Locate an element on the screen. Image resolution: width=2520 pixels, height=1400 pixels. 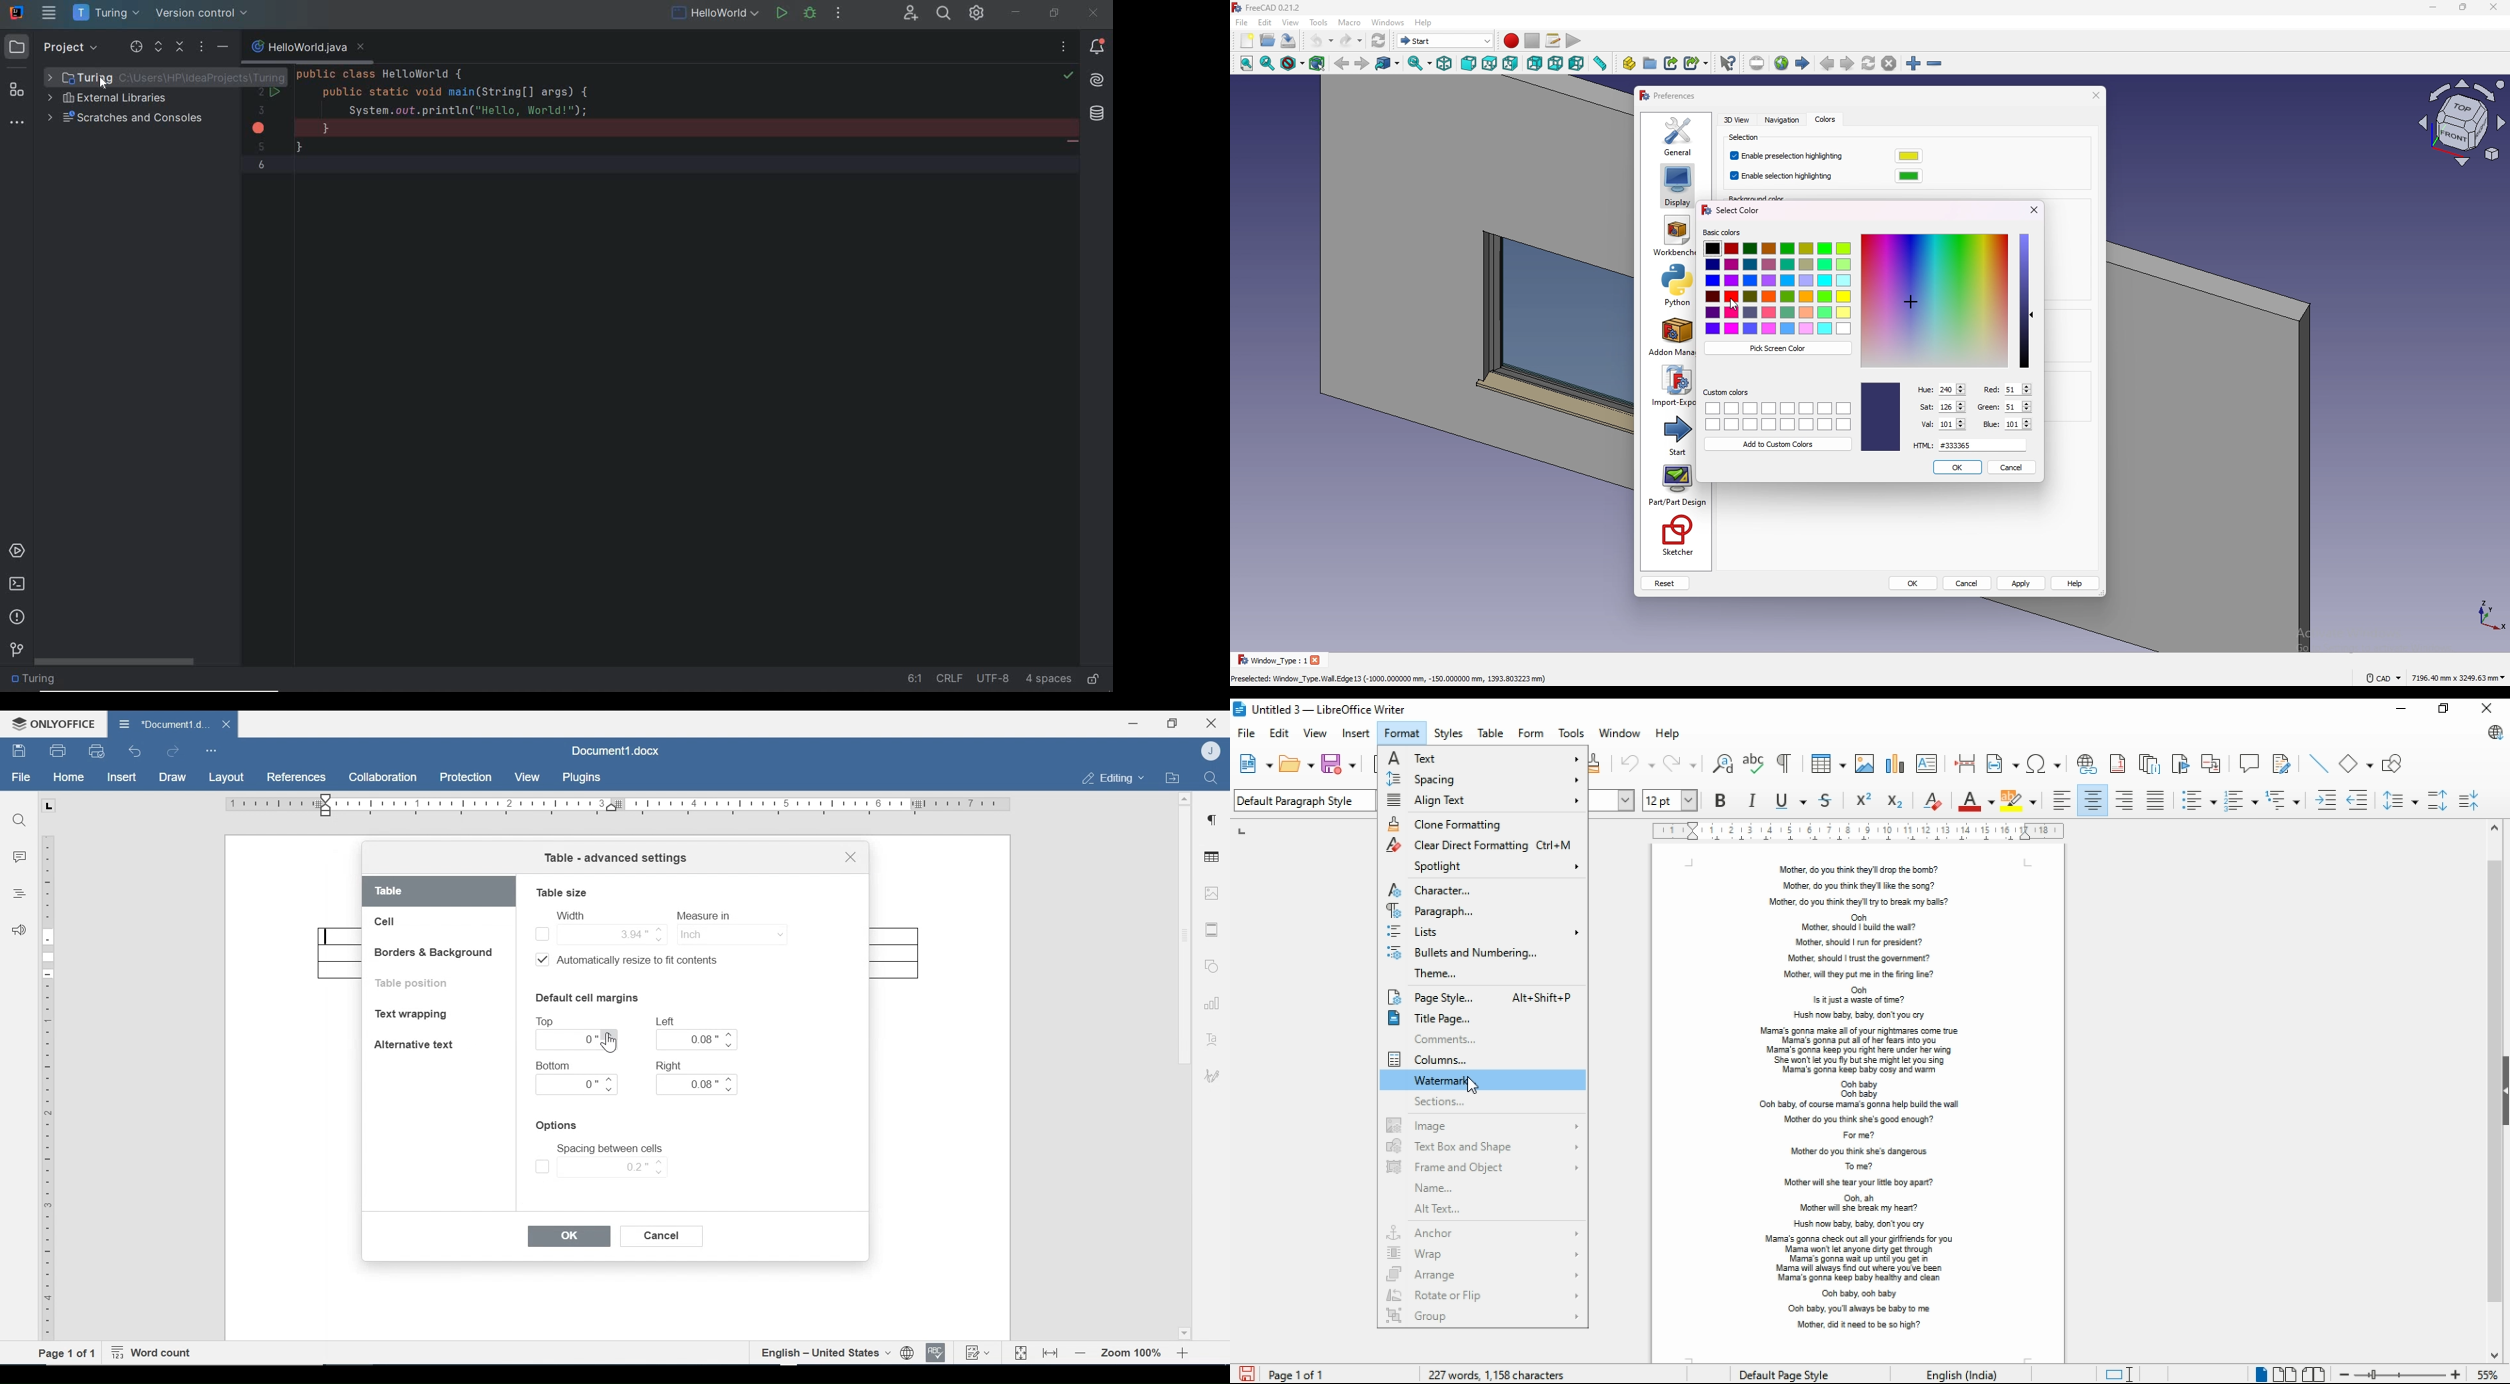
sections is located at coordinates (1472, 1102).